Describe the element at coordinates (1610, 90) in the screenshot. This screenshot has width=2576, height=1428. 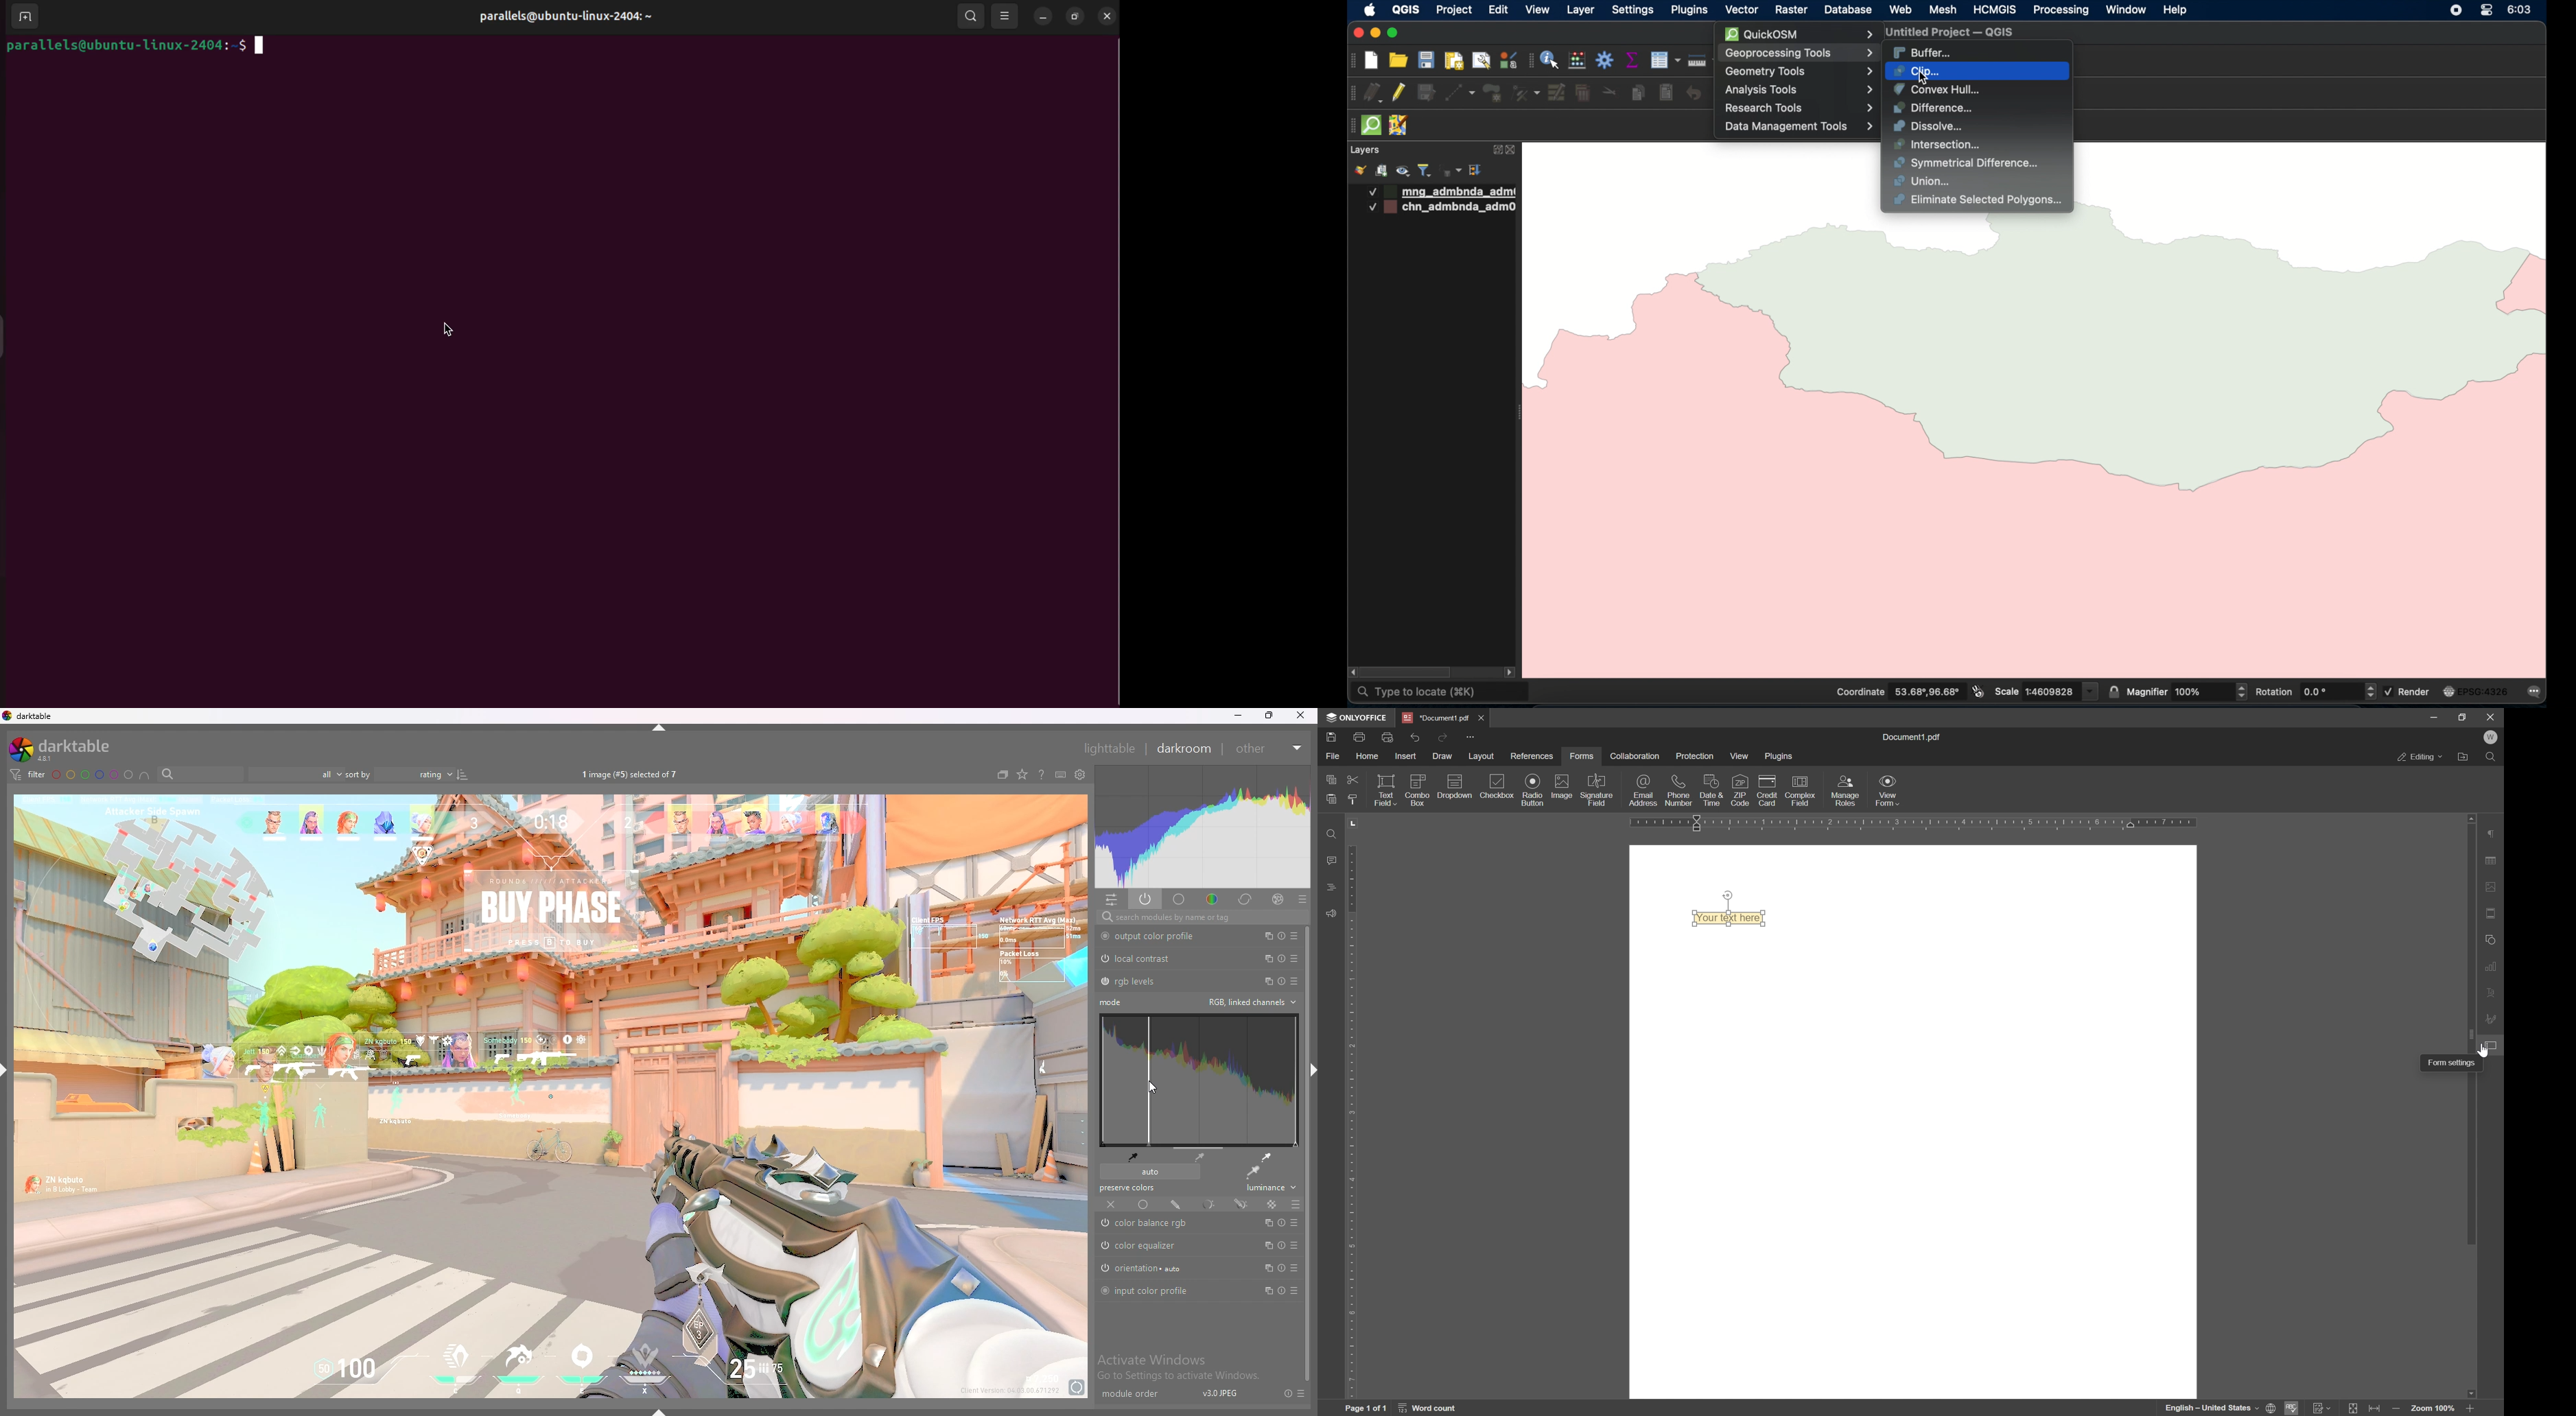
I see `cut` at that location.